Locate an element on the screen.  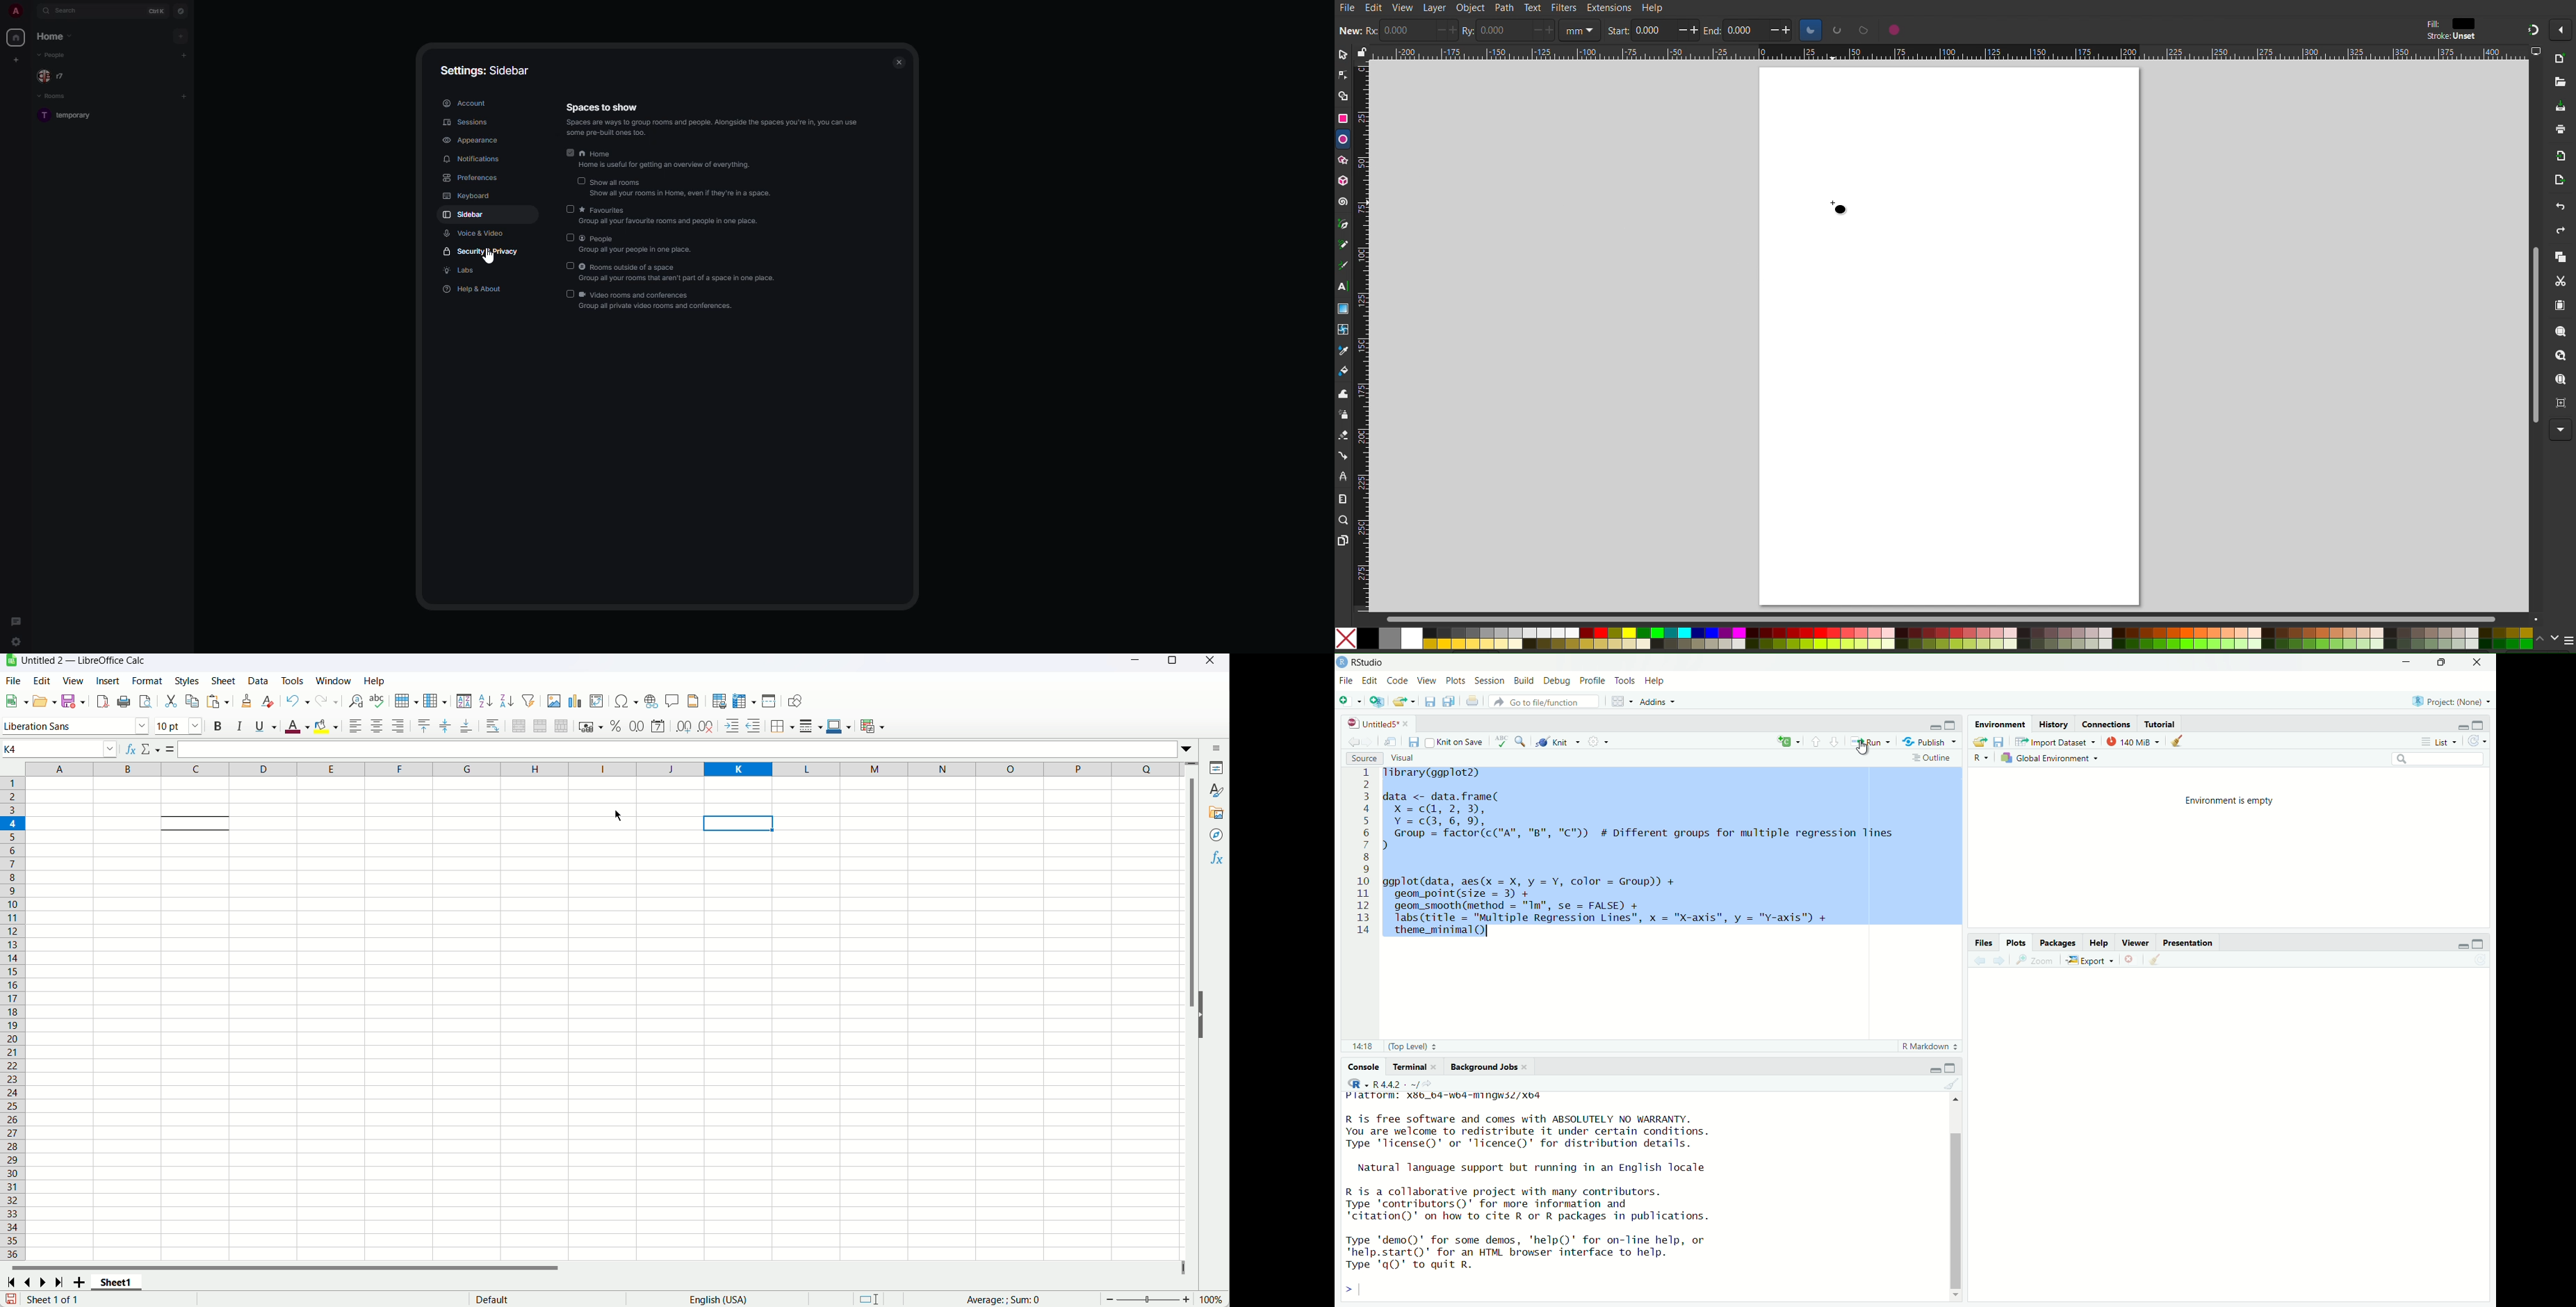
minimise is located at coordinates (2406, 661).